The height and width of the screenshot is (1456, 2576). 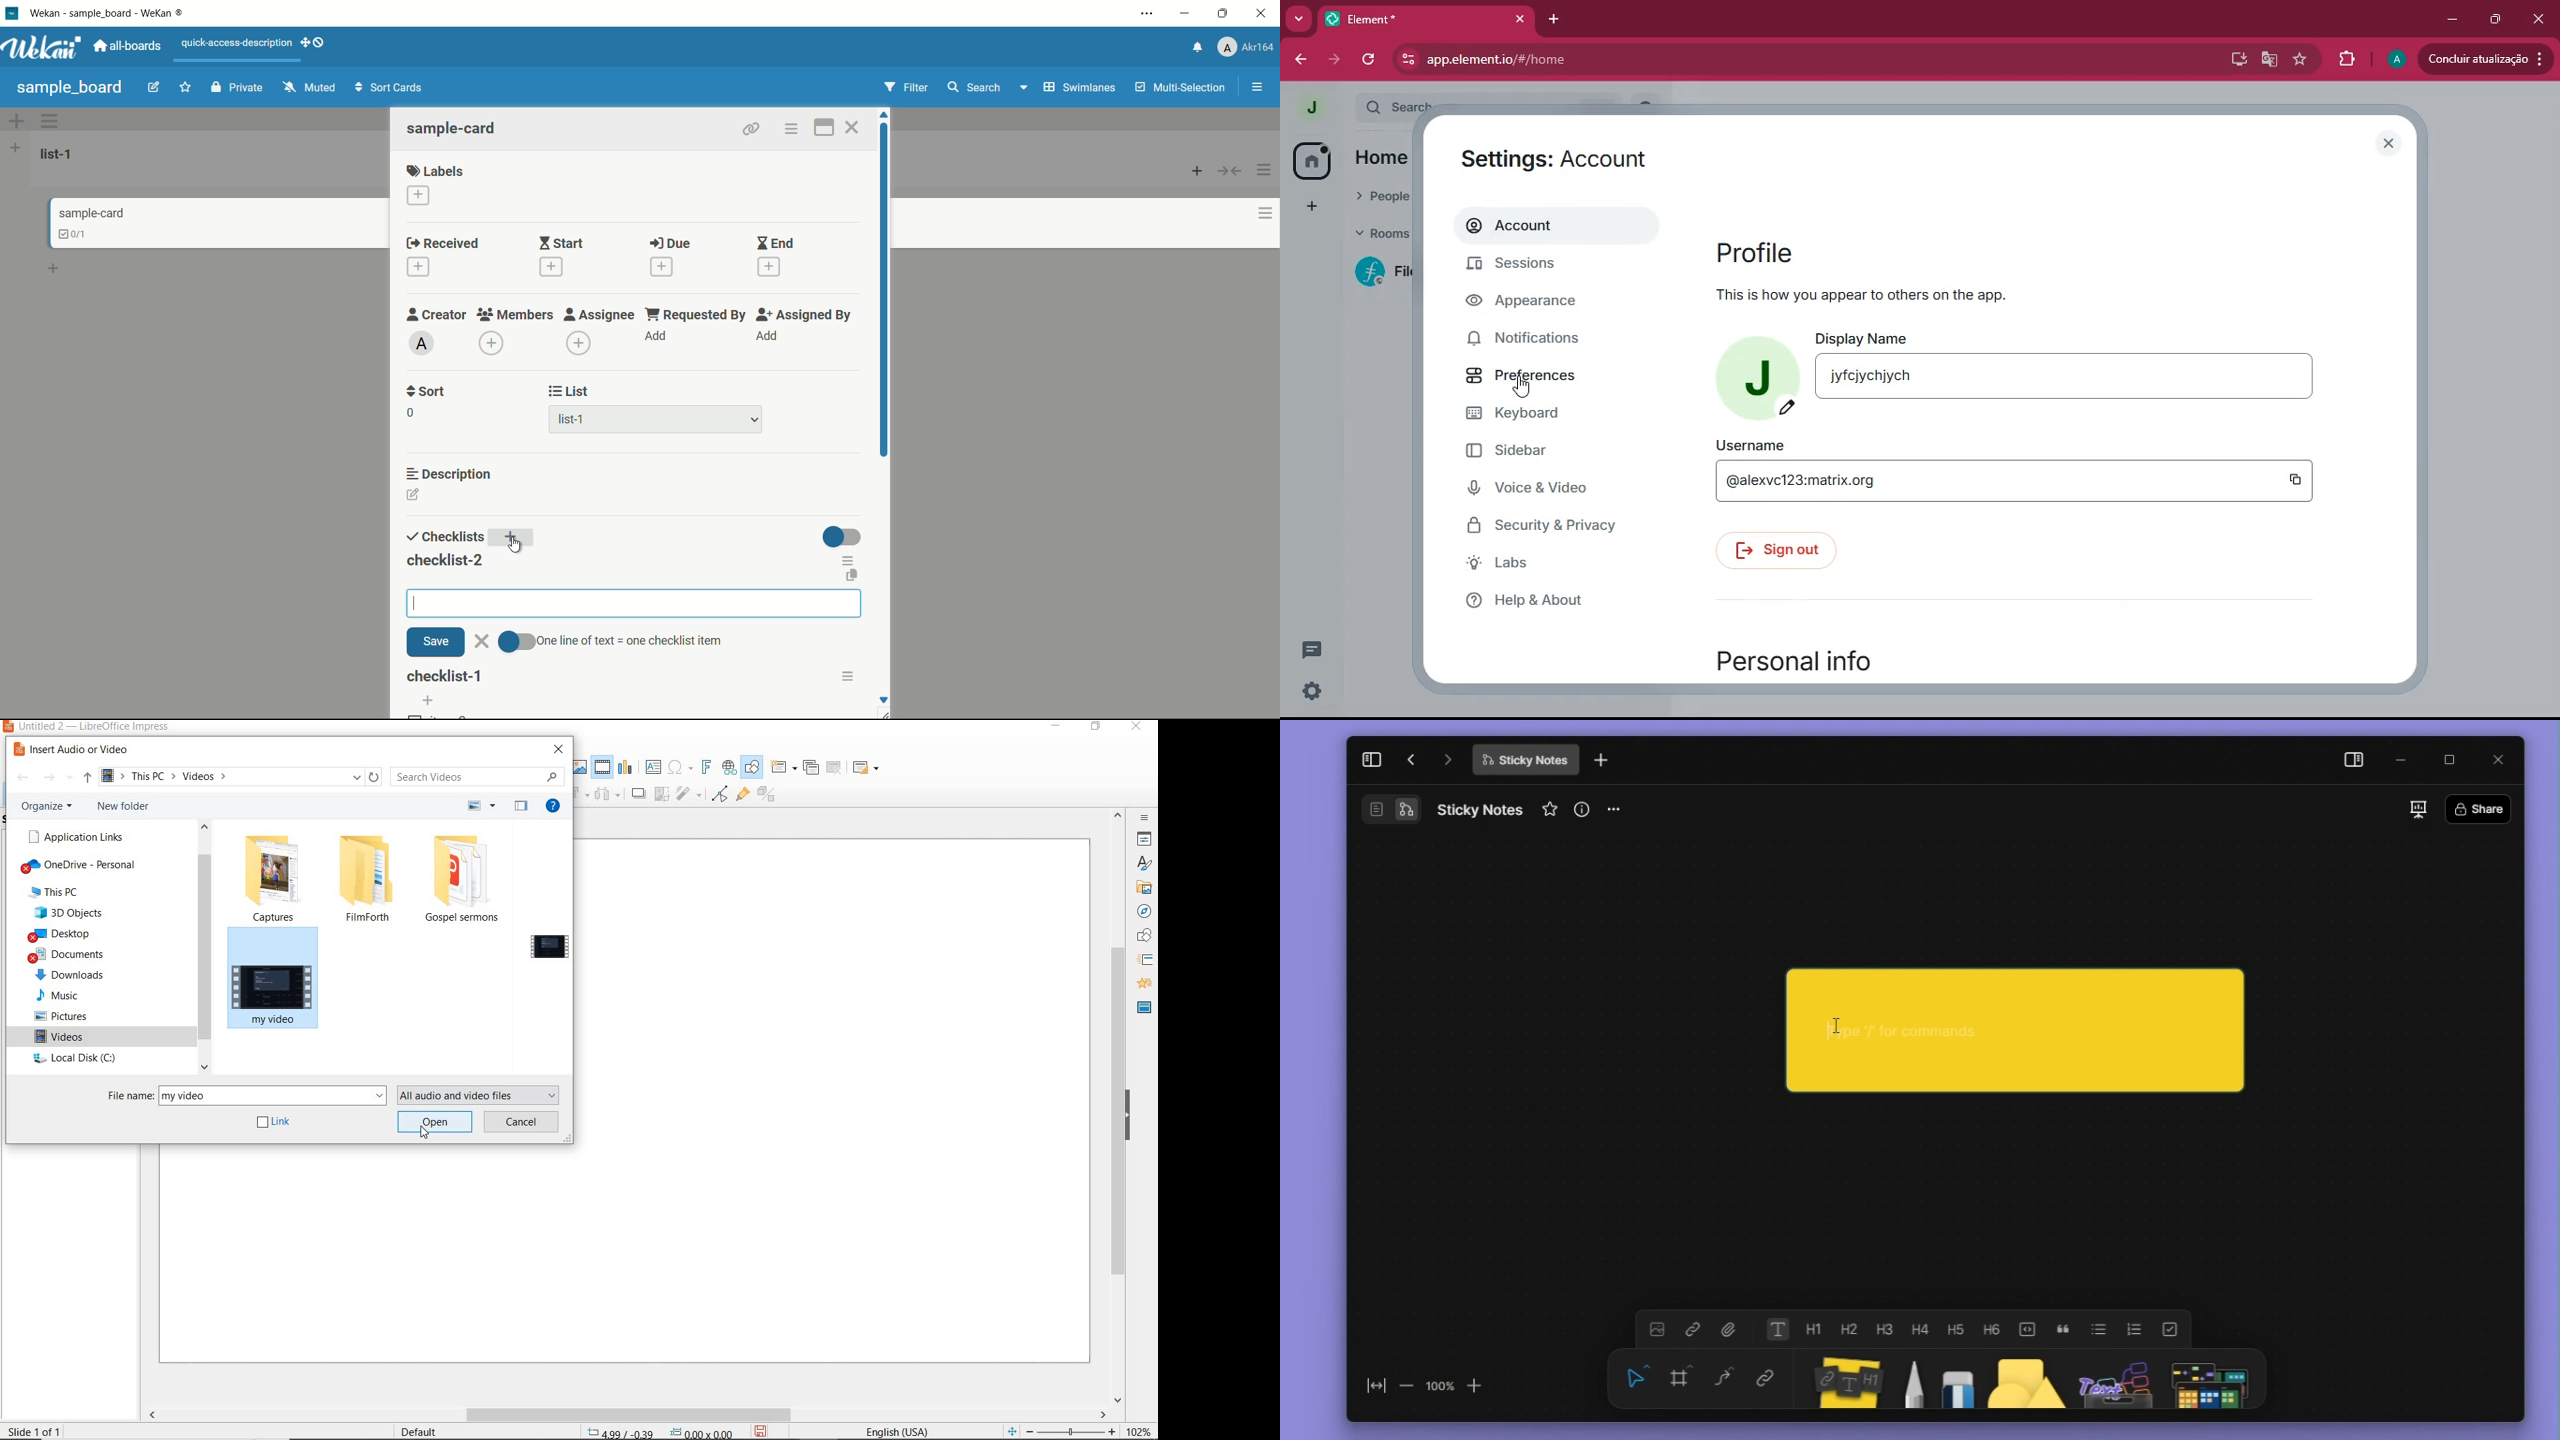 I want to click on INSERT HYPERLINK, so click(x=730, y=768).